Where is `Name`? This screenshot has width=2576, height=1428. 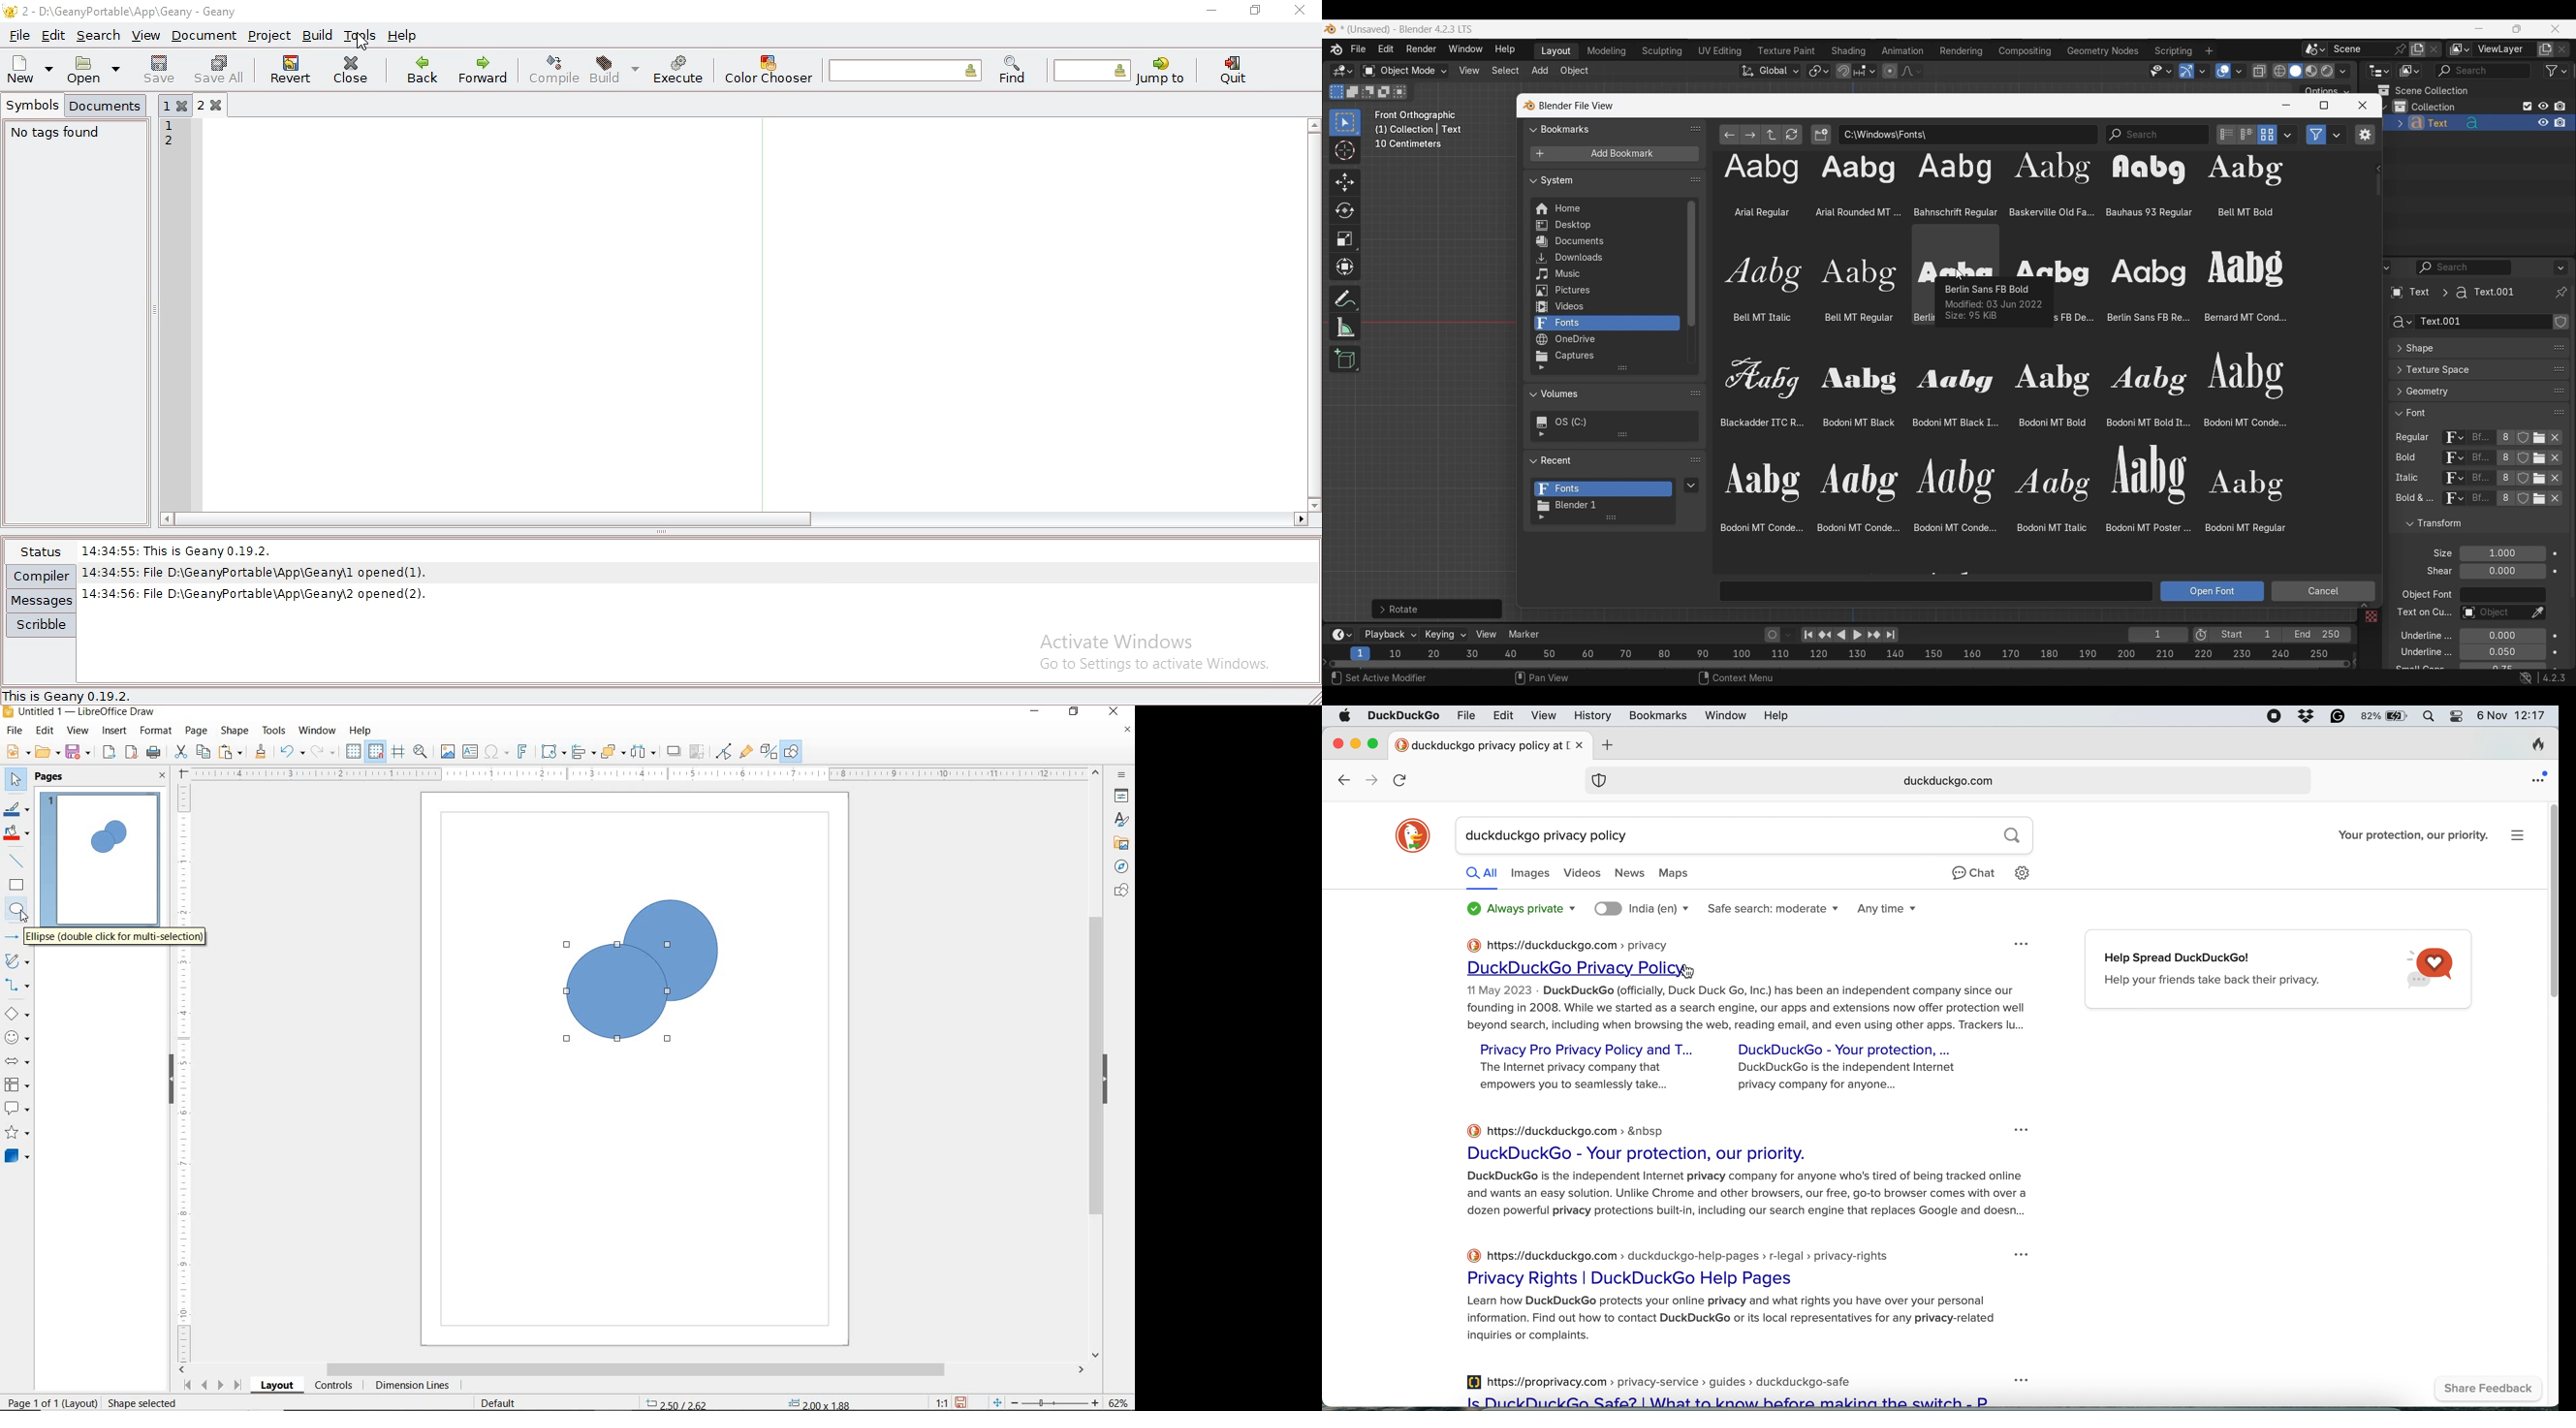 Name is located at coordinates (2485, 322).